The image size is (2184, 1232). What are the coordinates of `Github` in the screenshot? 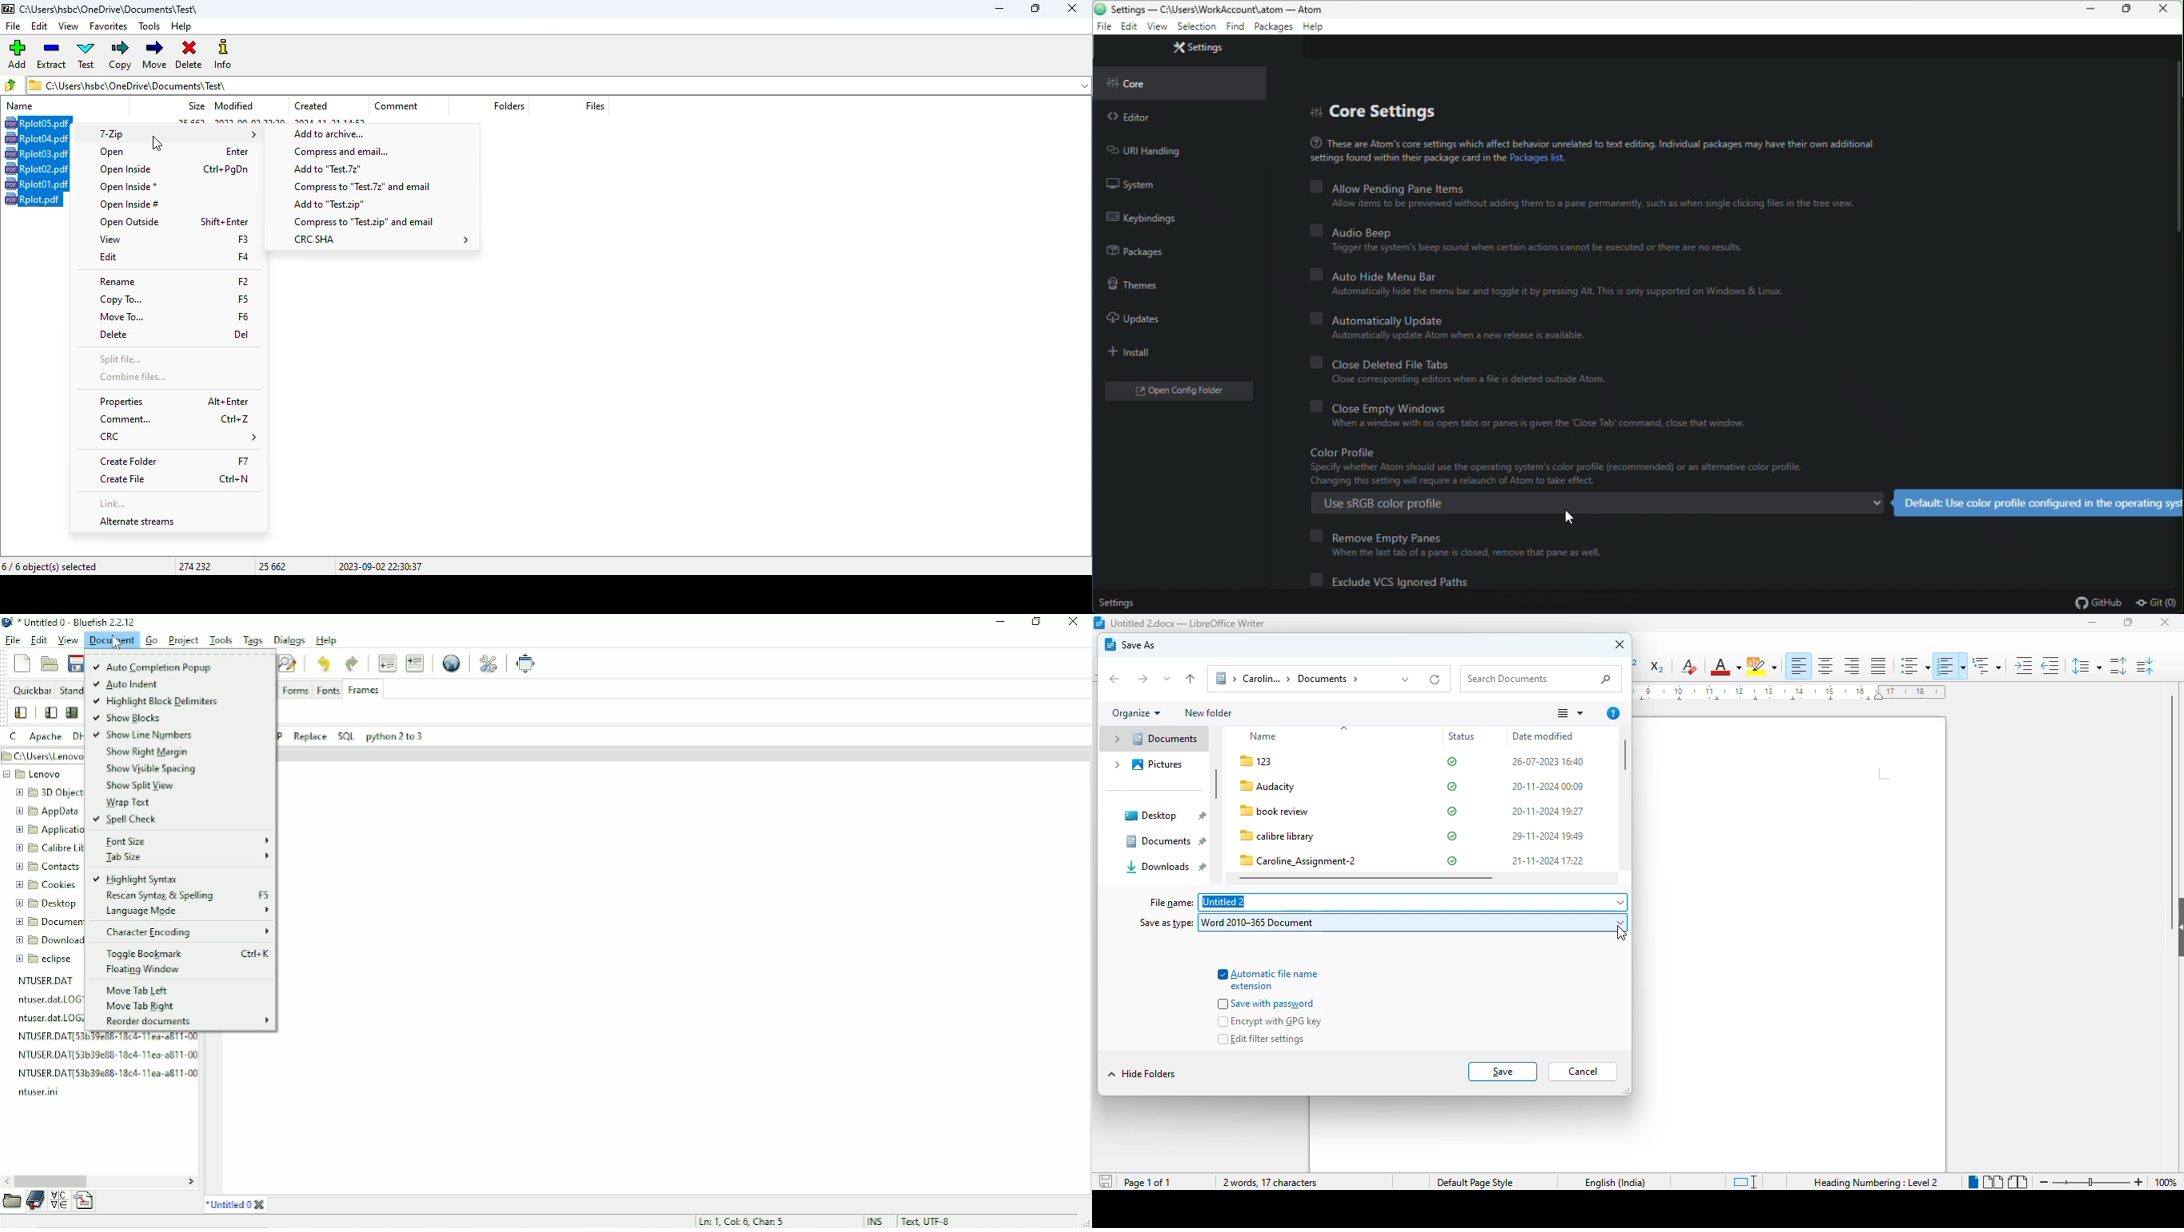 It's located at (2097, 603).